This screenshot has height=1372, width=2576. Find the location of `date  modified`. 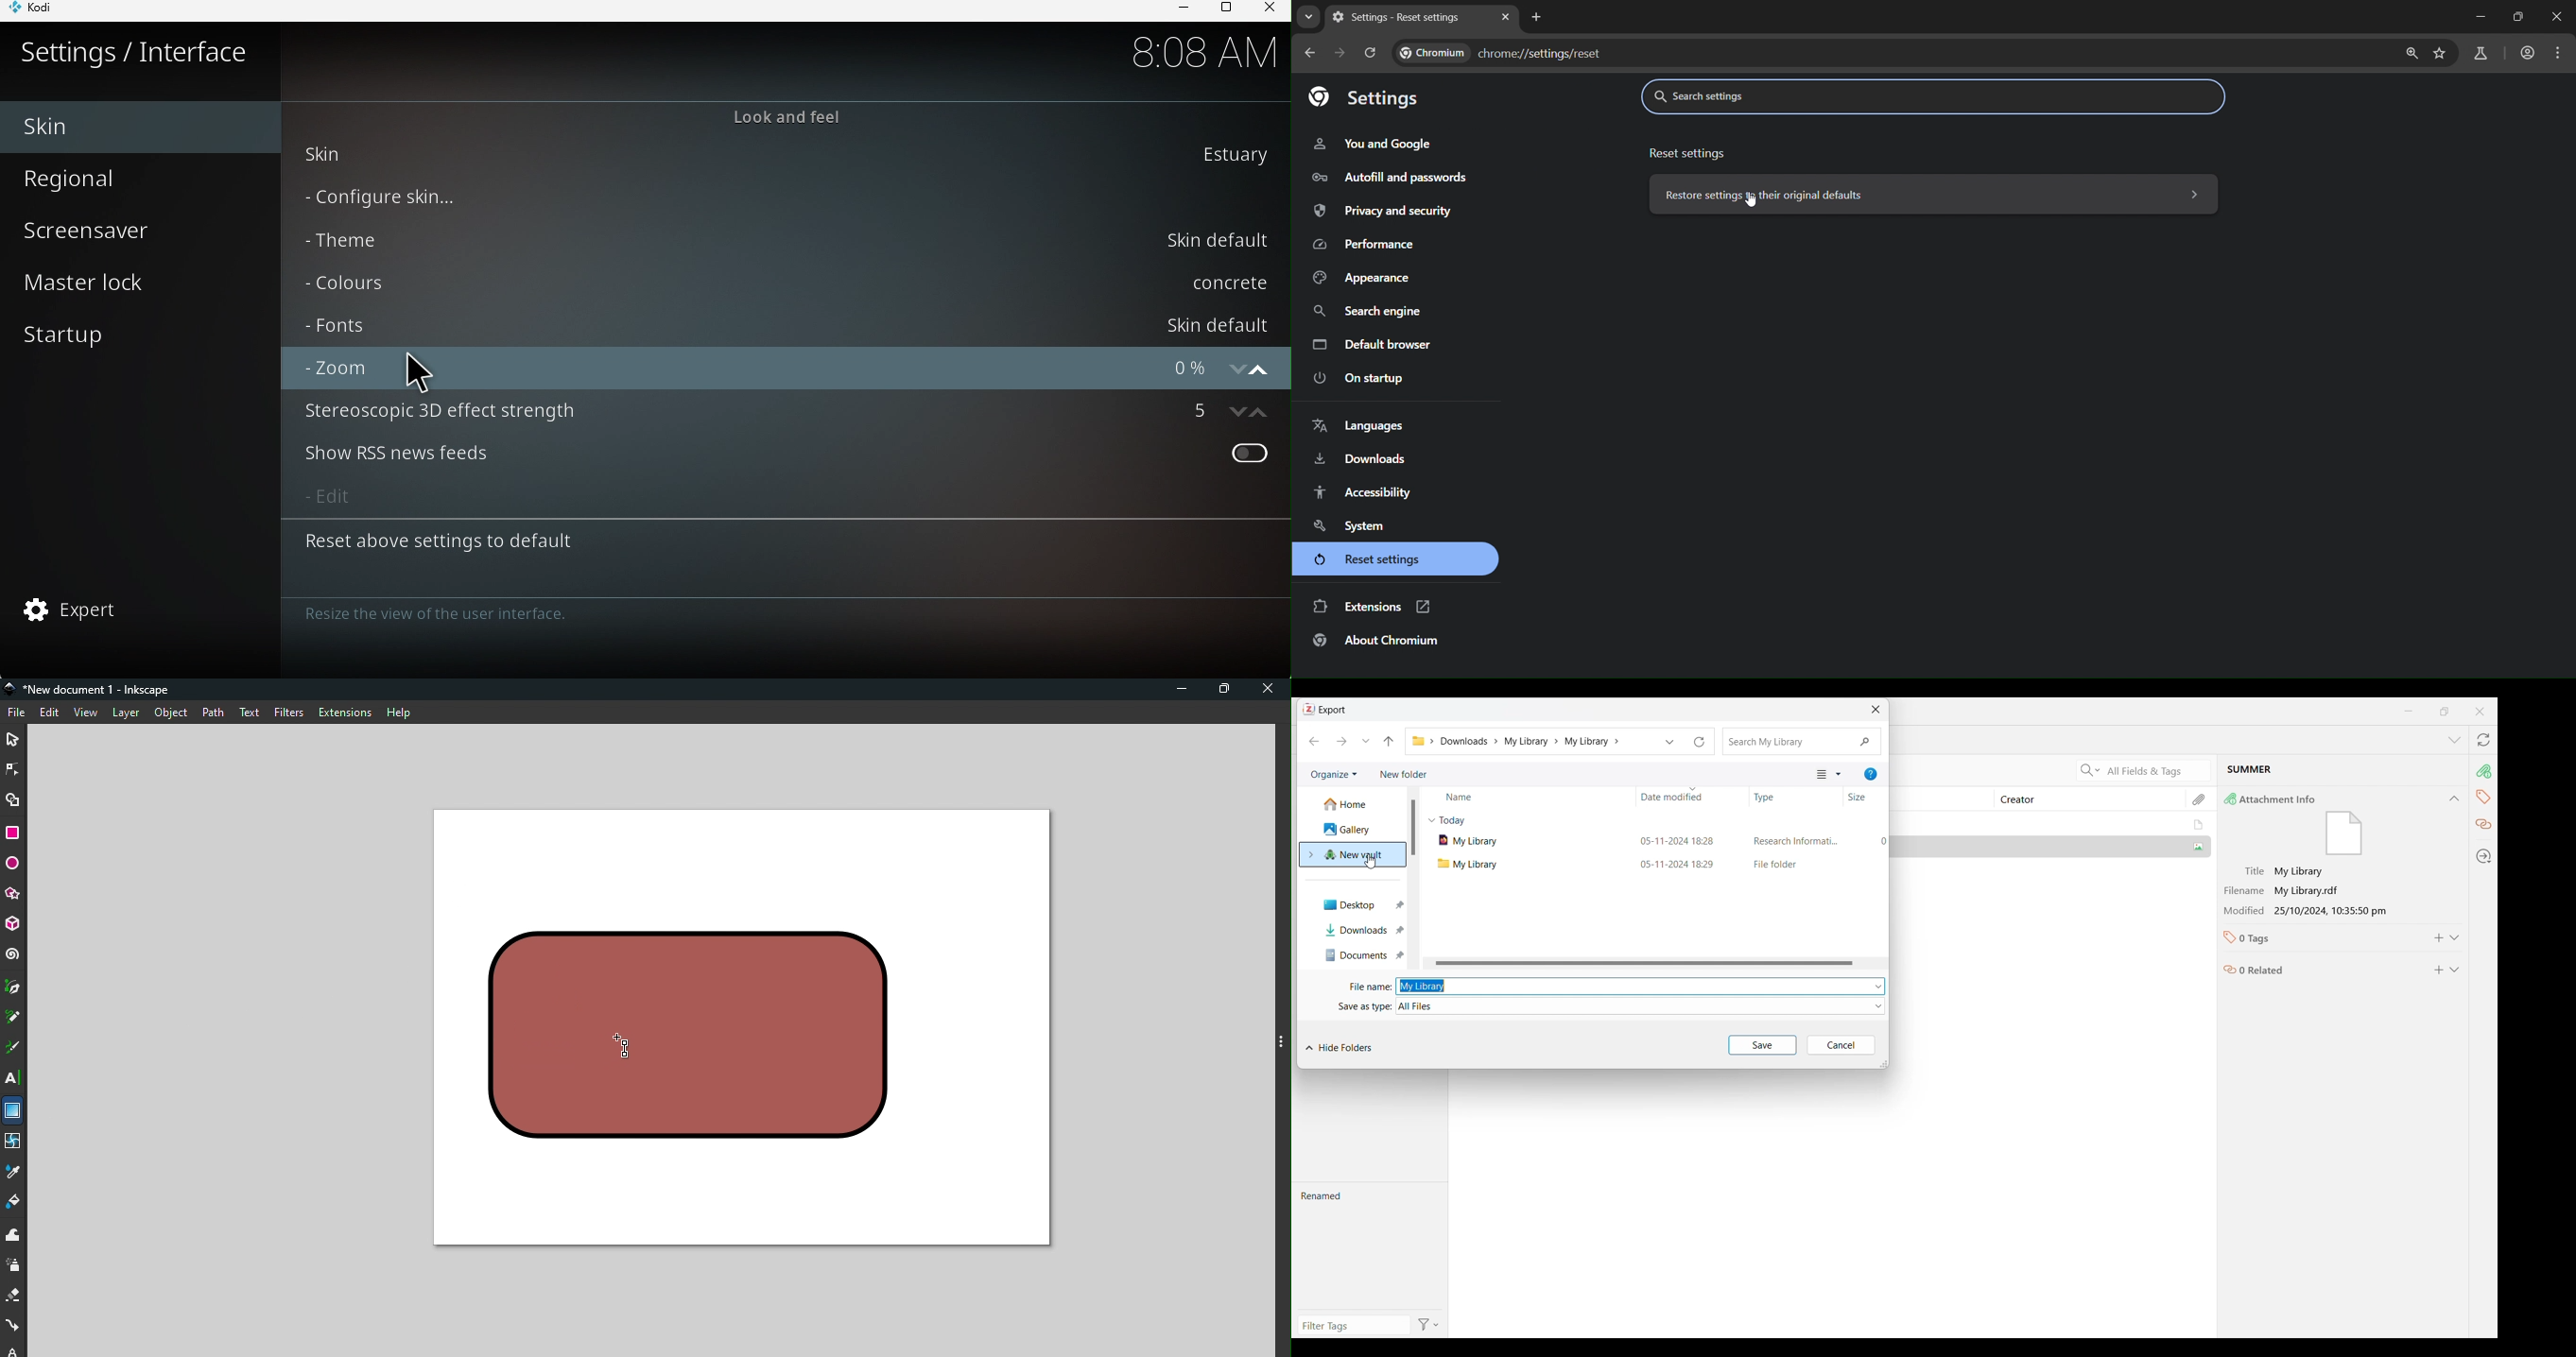

date  modified is located at coordinates (1667, 795).